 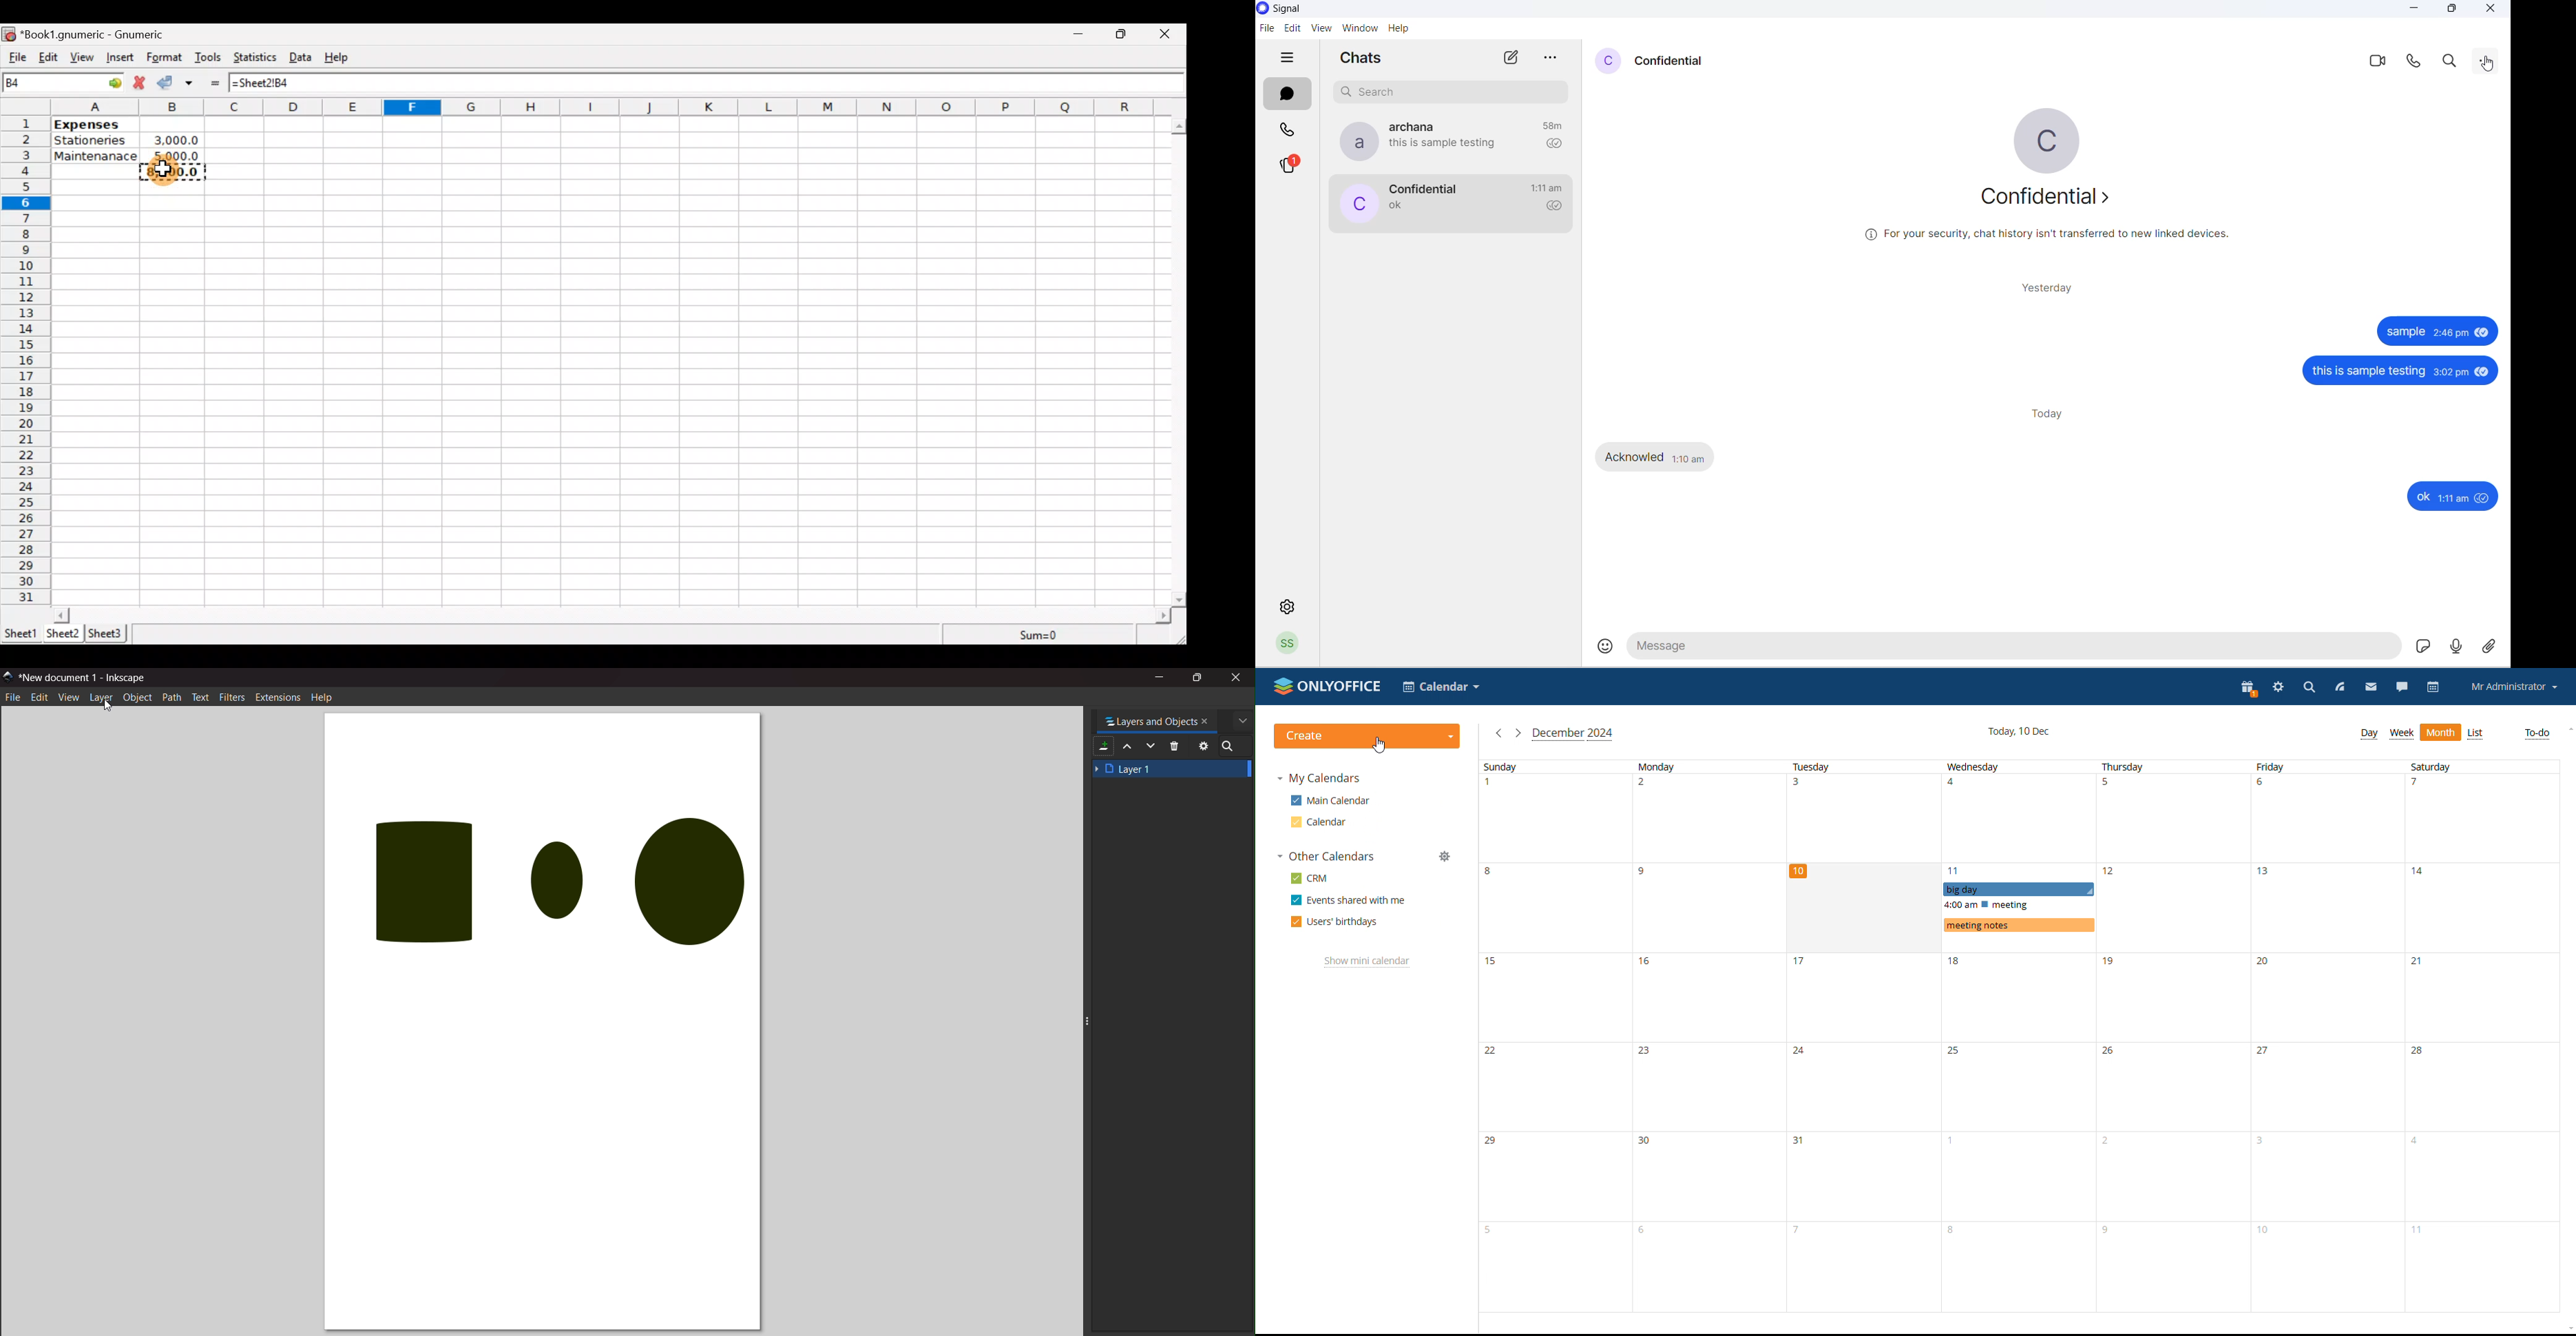 What do you see at coordinates (90, 125) in the screenshot?
I see `Expenses` at bounding box center [90, 125].